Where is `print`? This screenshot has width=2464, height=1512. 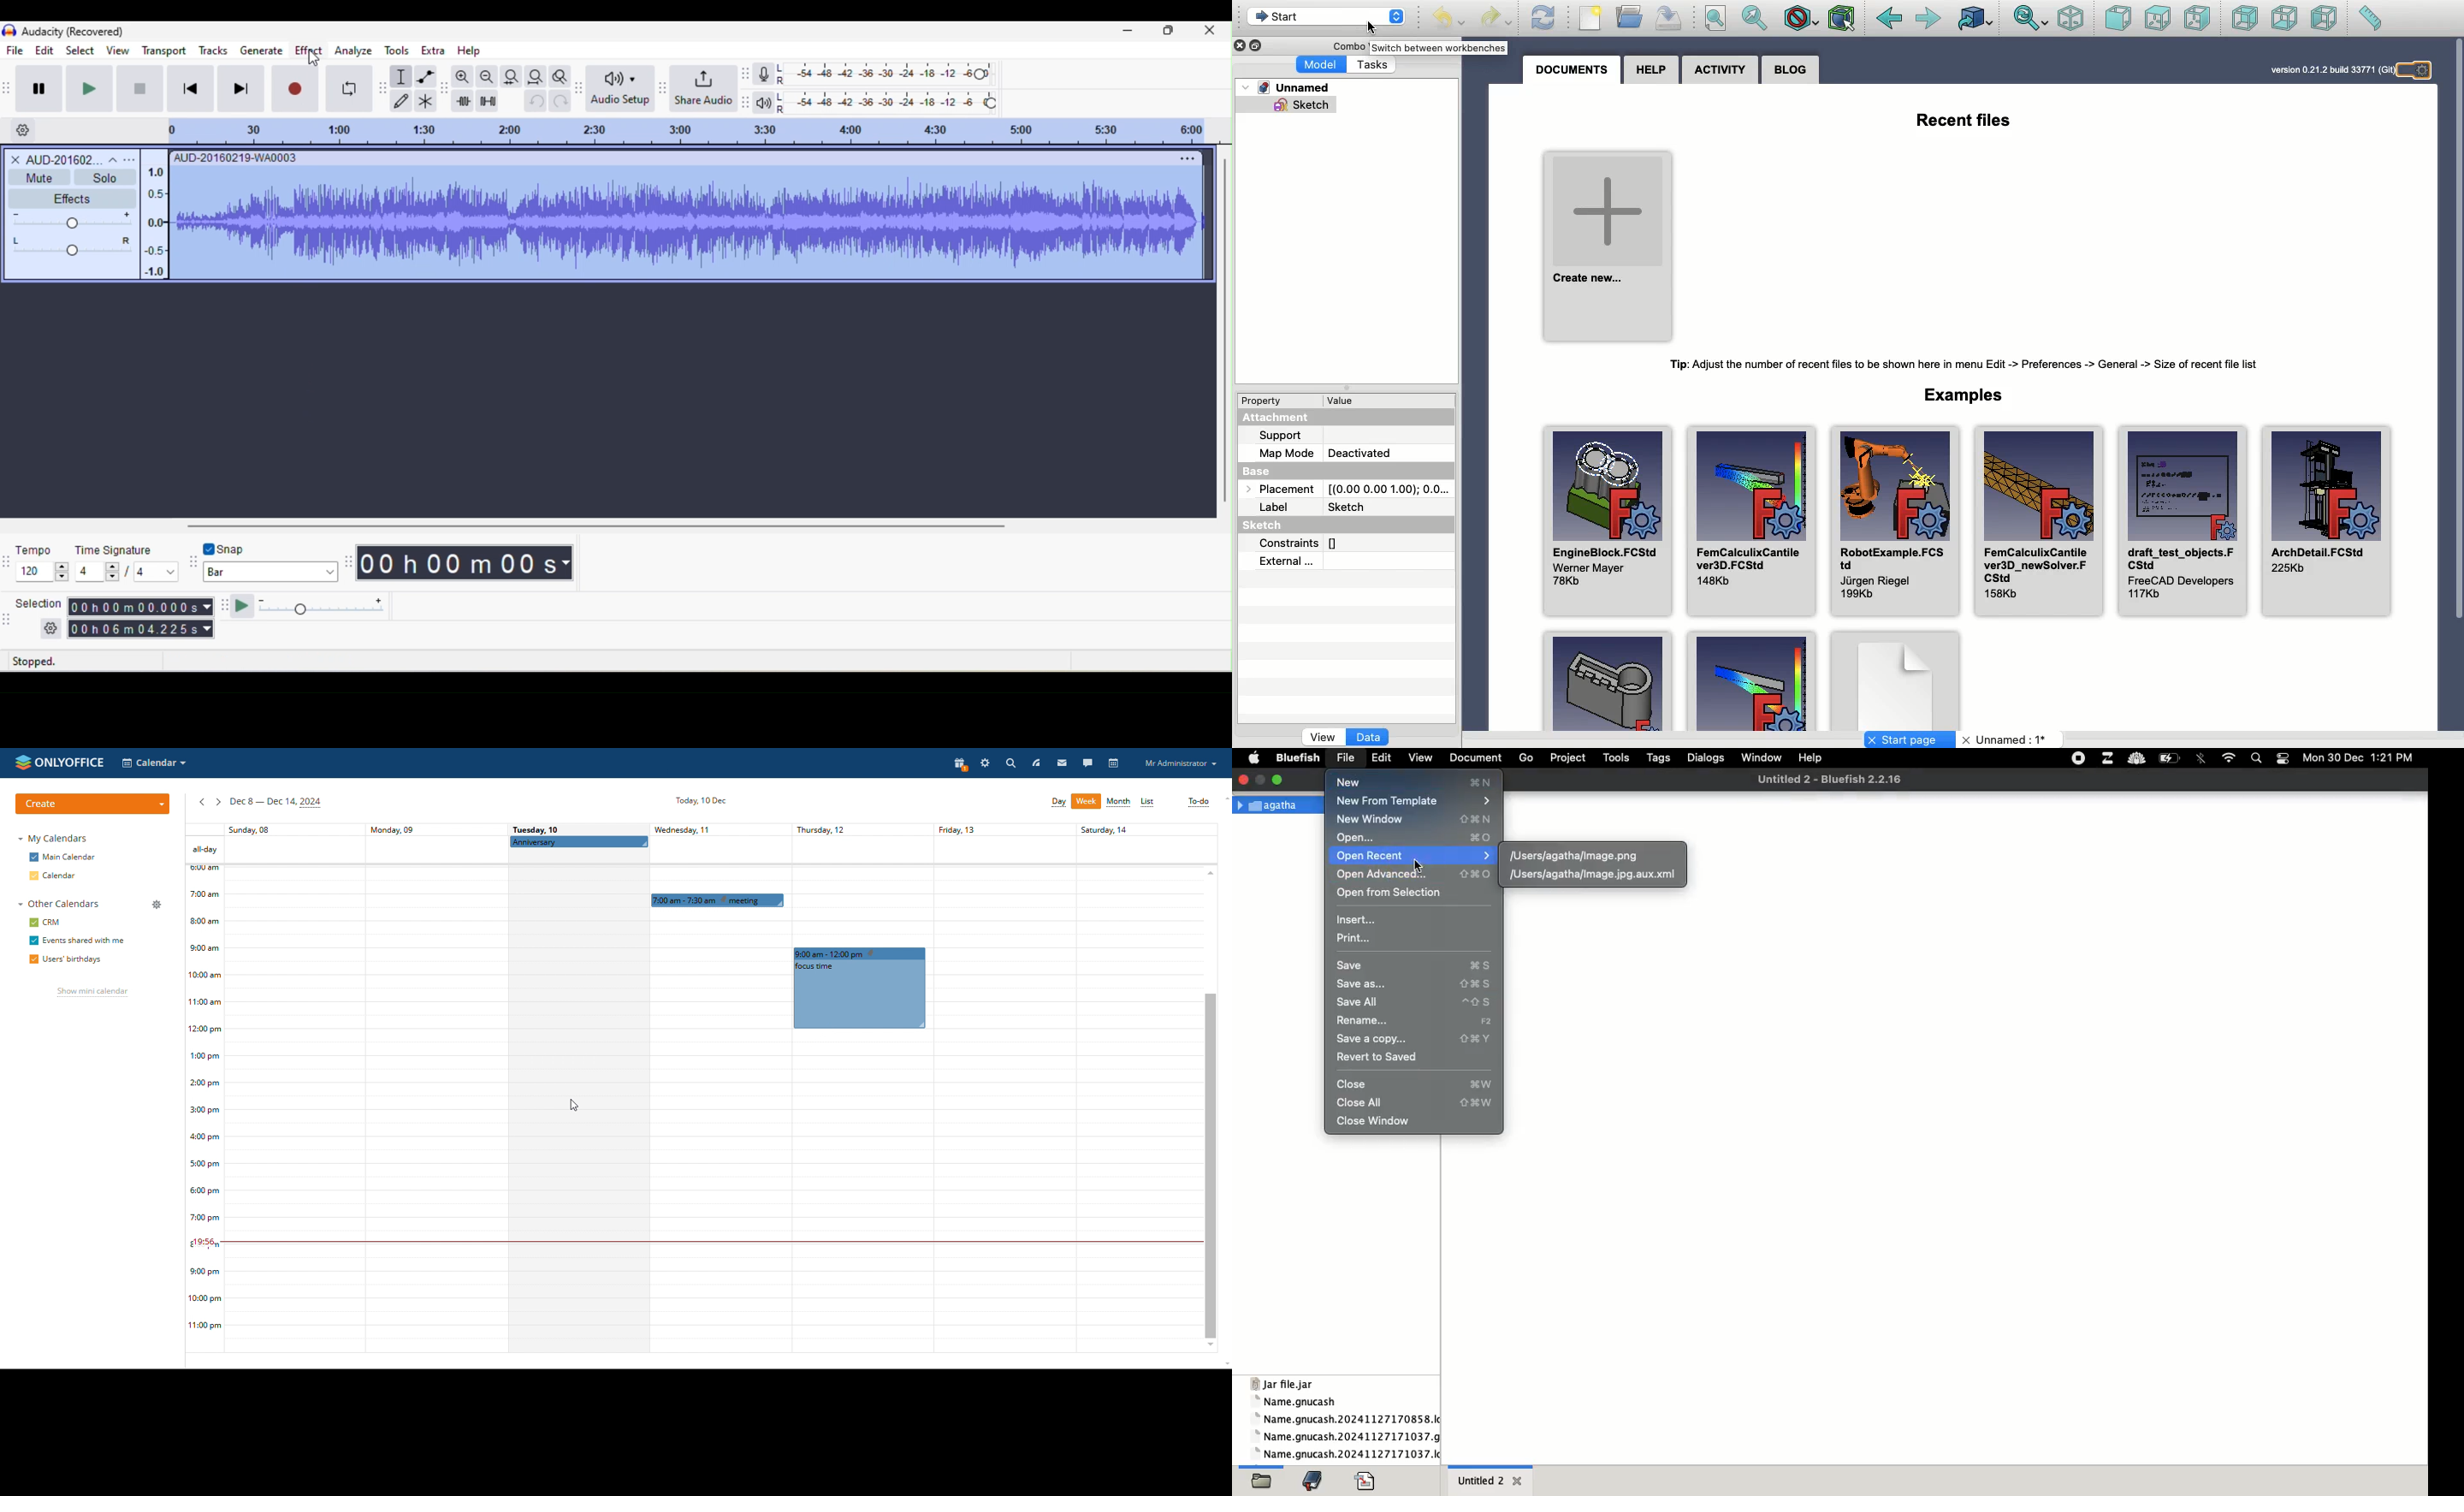 print is located at coordinates (1353, 937).